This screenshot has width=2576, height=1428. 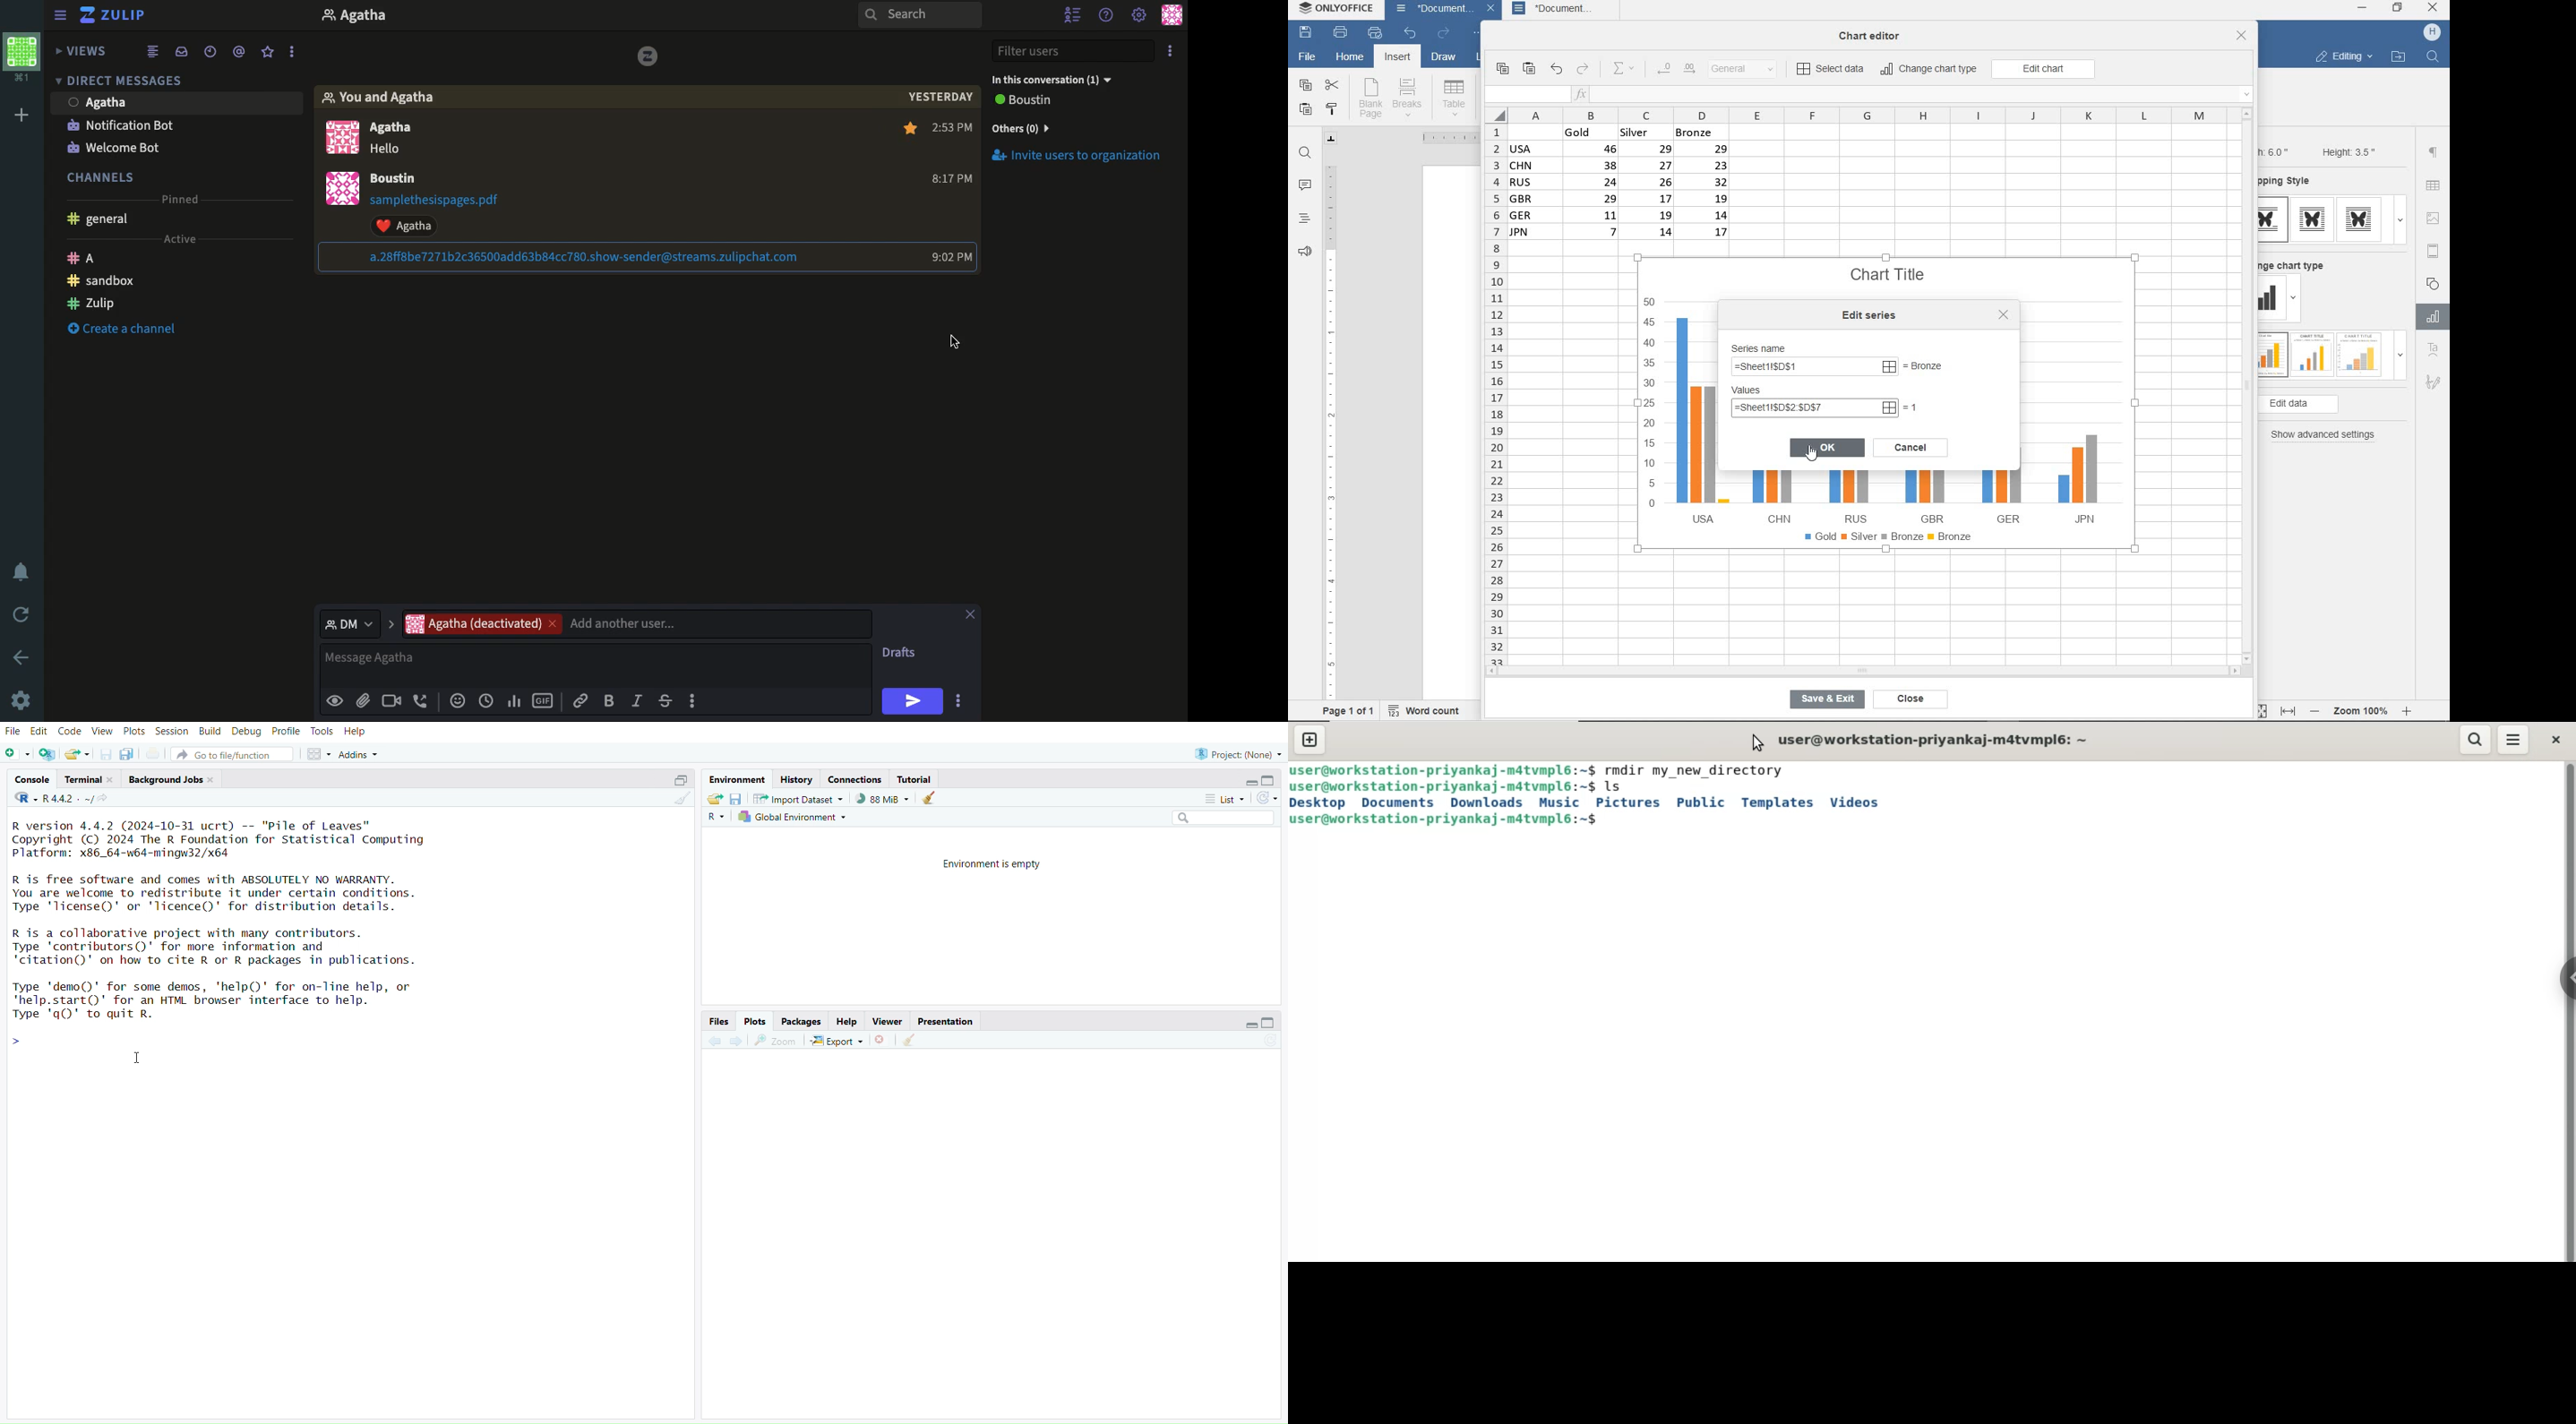 What do you see at coordinates (681, 799) in the screenshot?
I see `clear console` at bounding box center [681, 799].